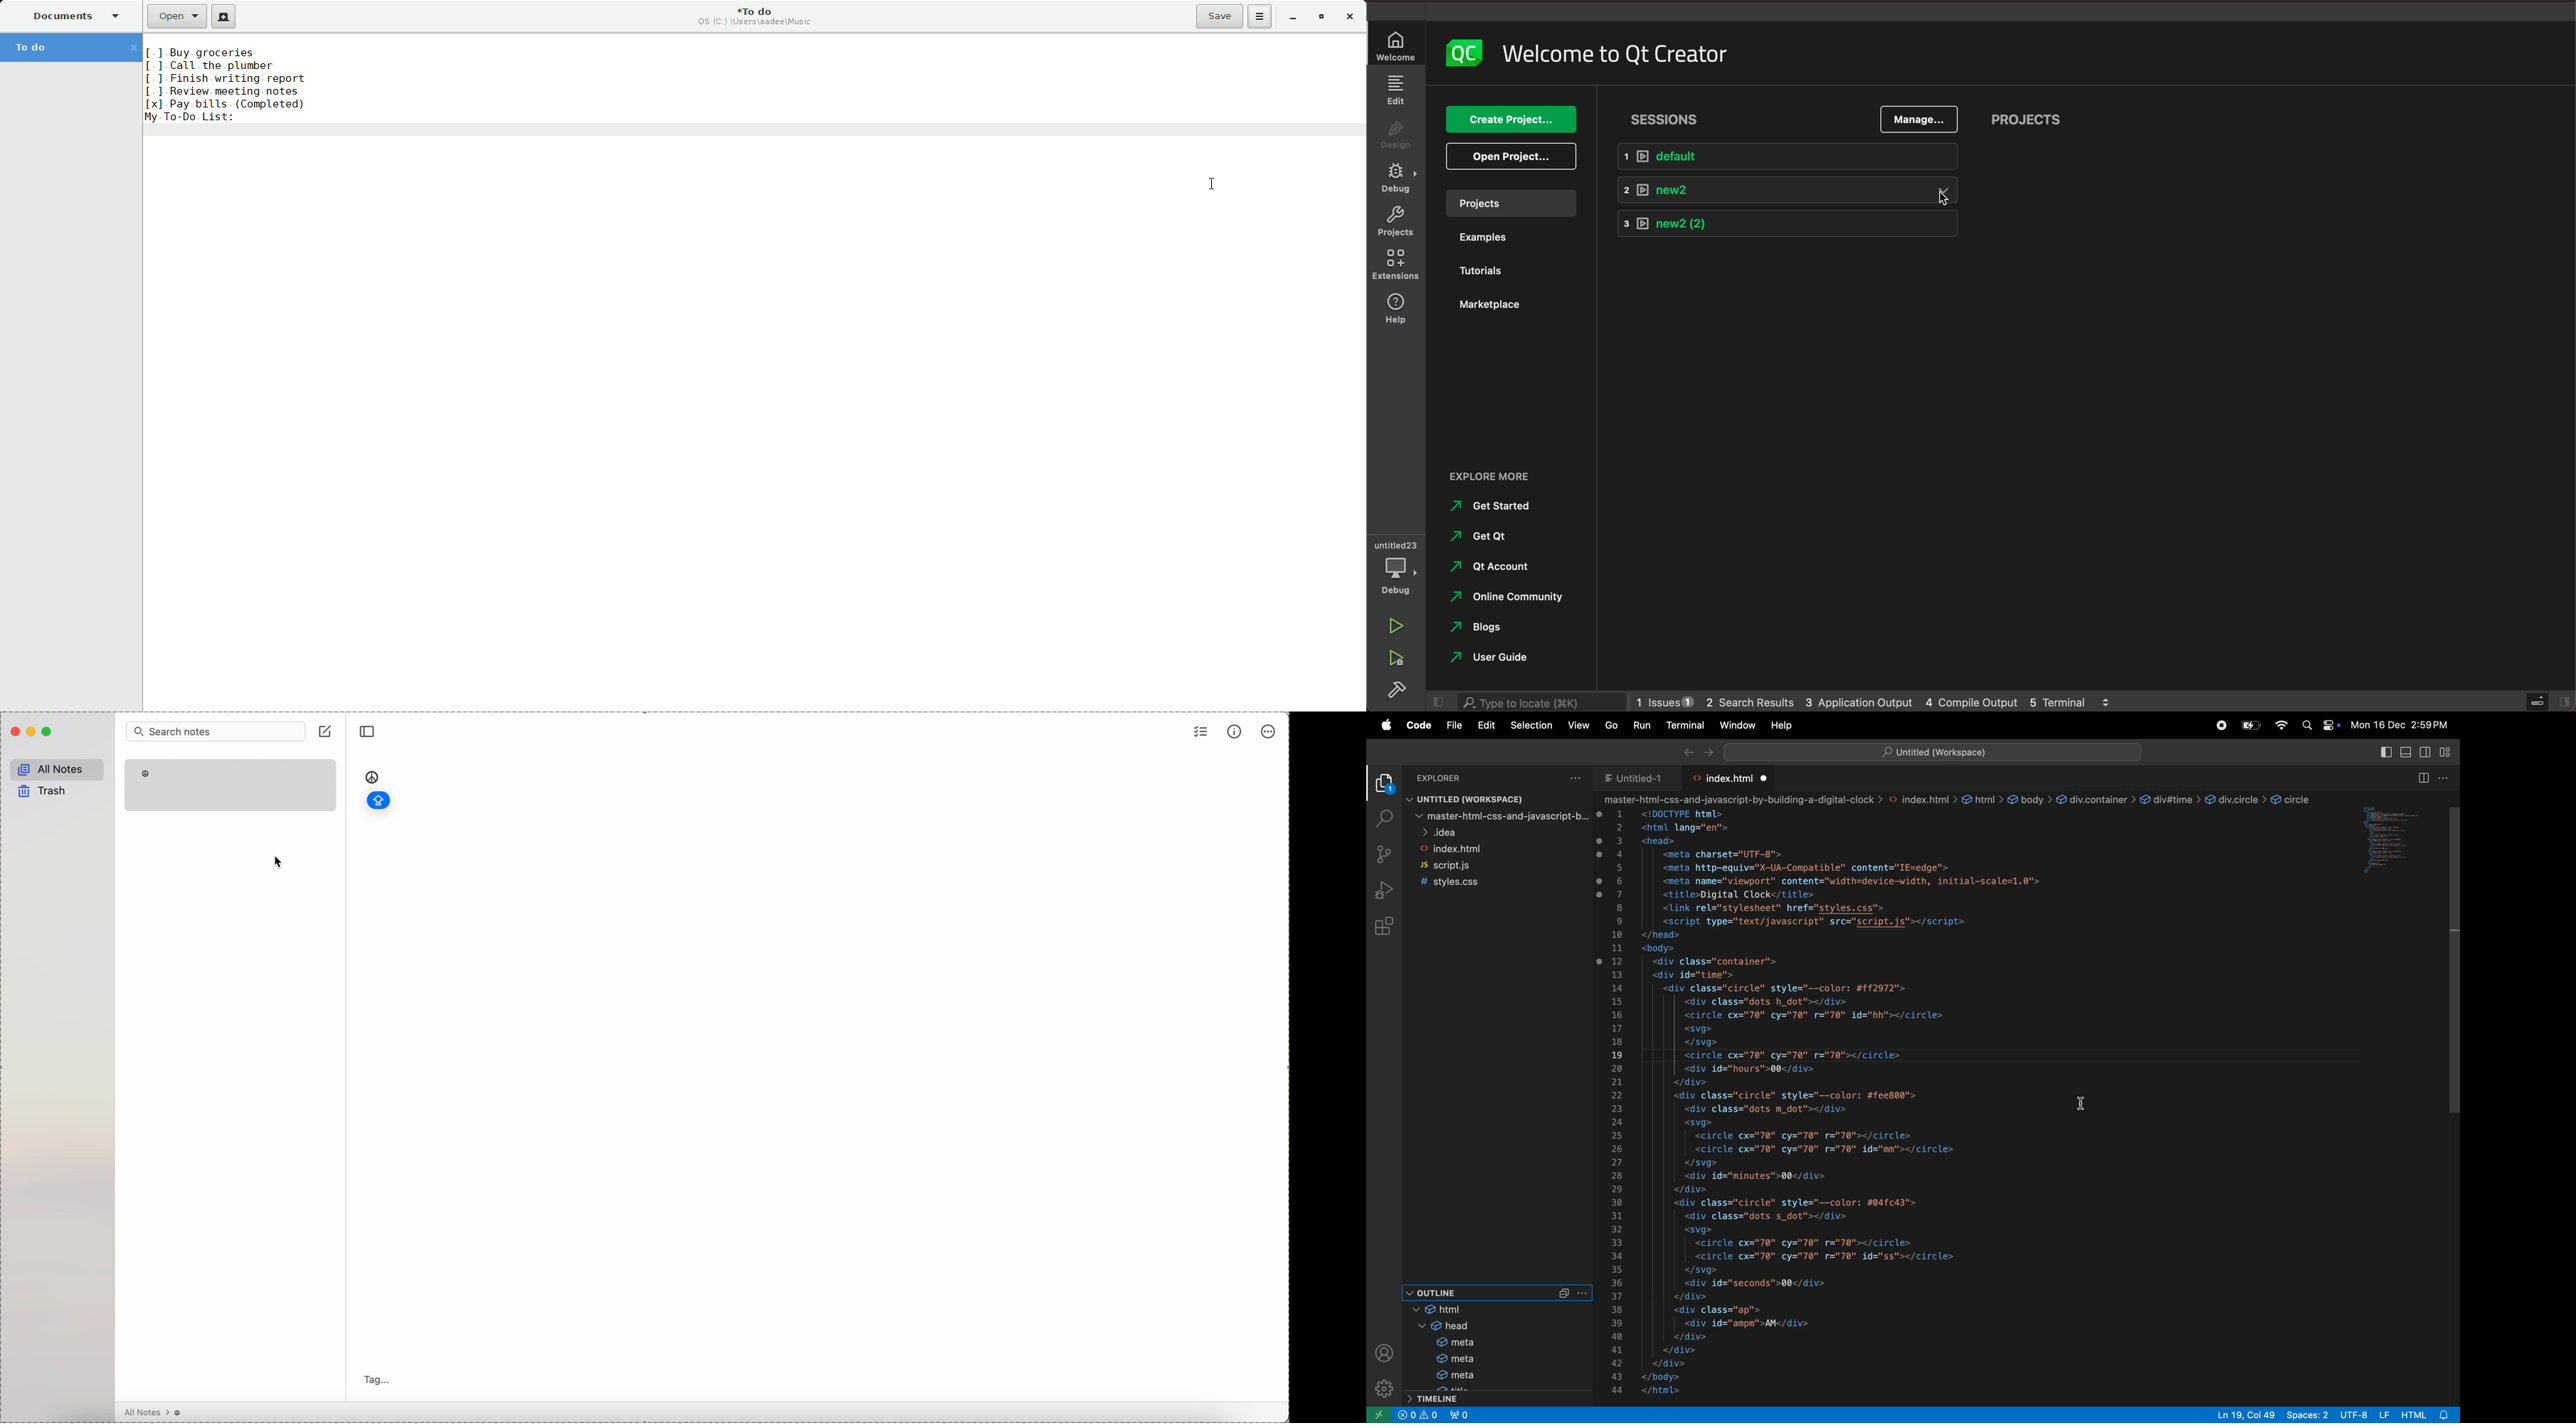  What do you see at coordinates (2453, 1096) in the screenshot?
I see `scroll bar` at bounding box center [2453, 1096].